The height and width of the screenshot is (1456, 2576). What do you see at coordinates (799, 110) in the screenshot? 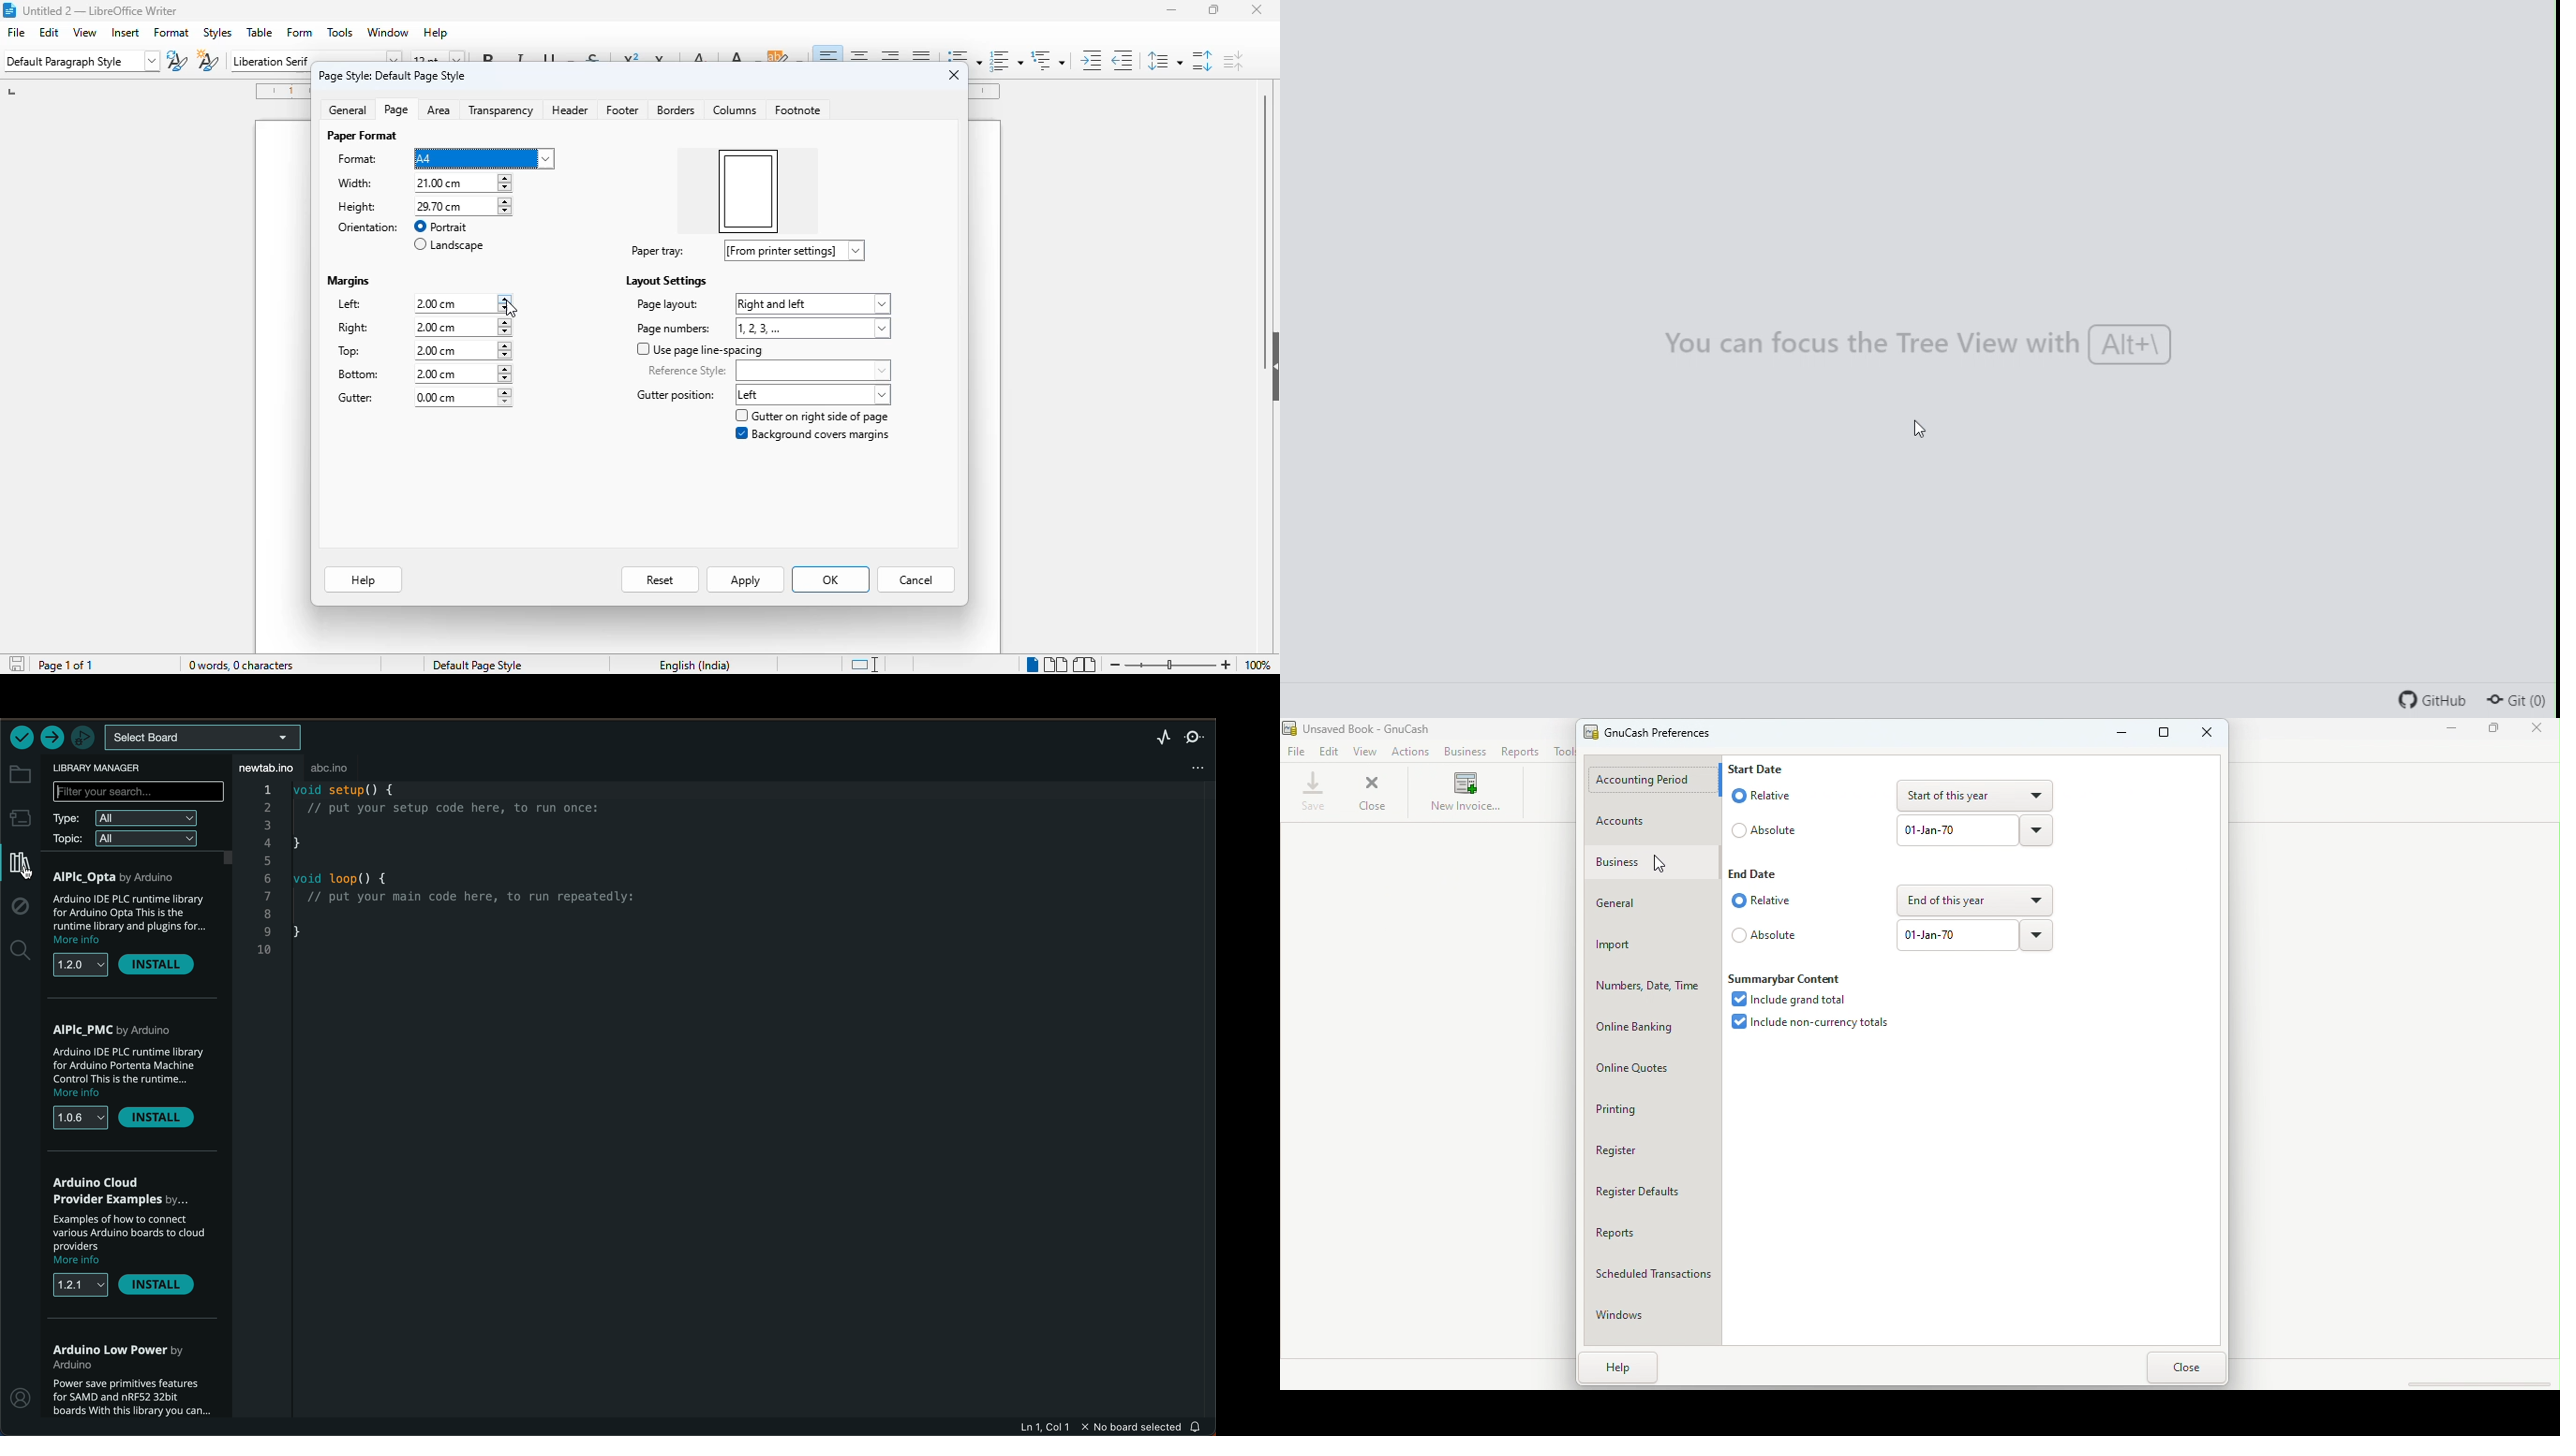
I see `footnote` at bounding box center [799, 110].